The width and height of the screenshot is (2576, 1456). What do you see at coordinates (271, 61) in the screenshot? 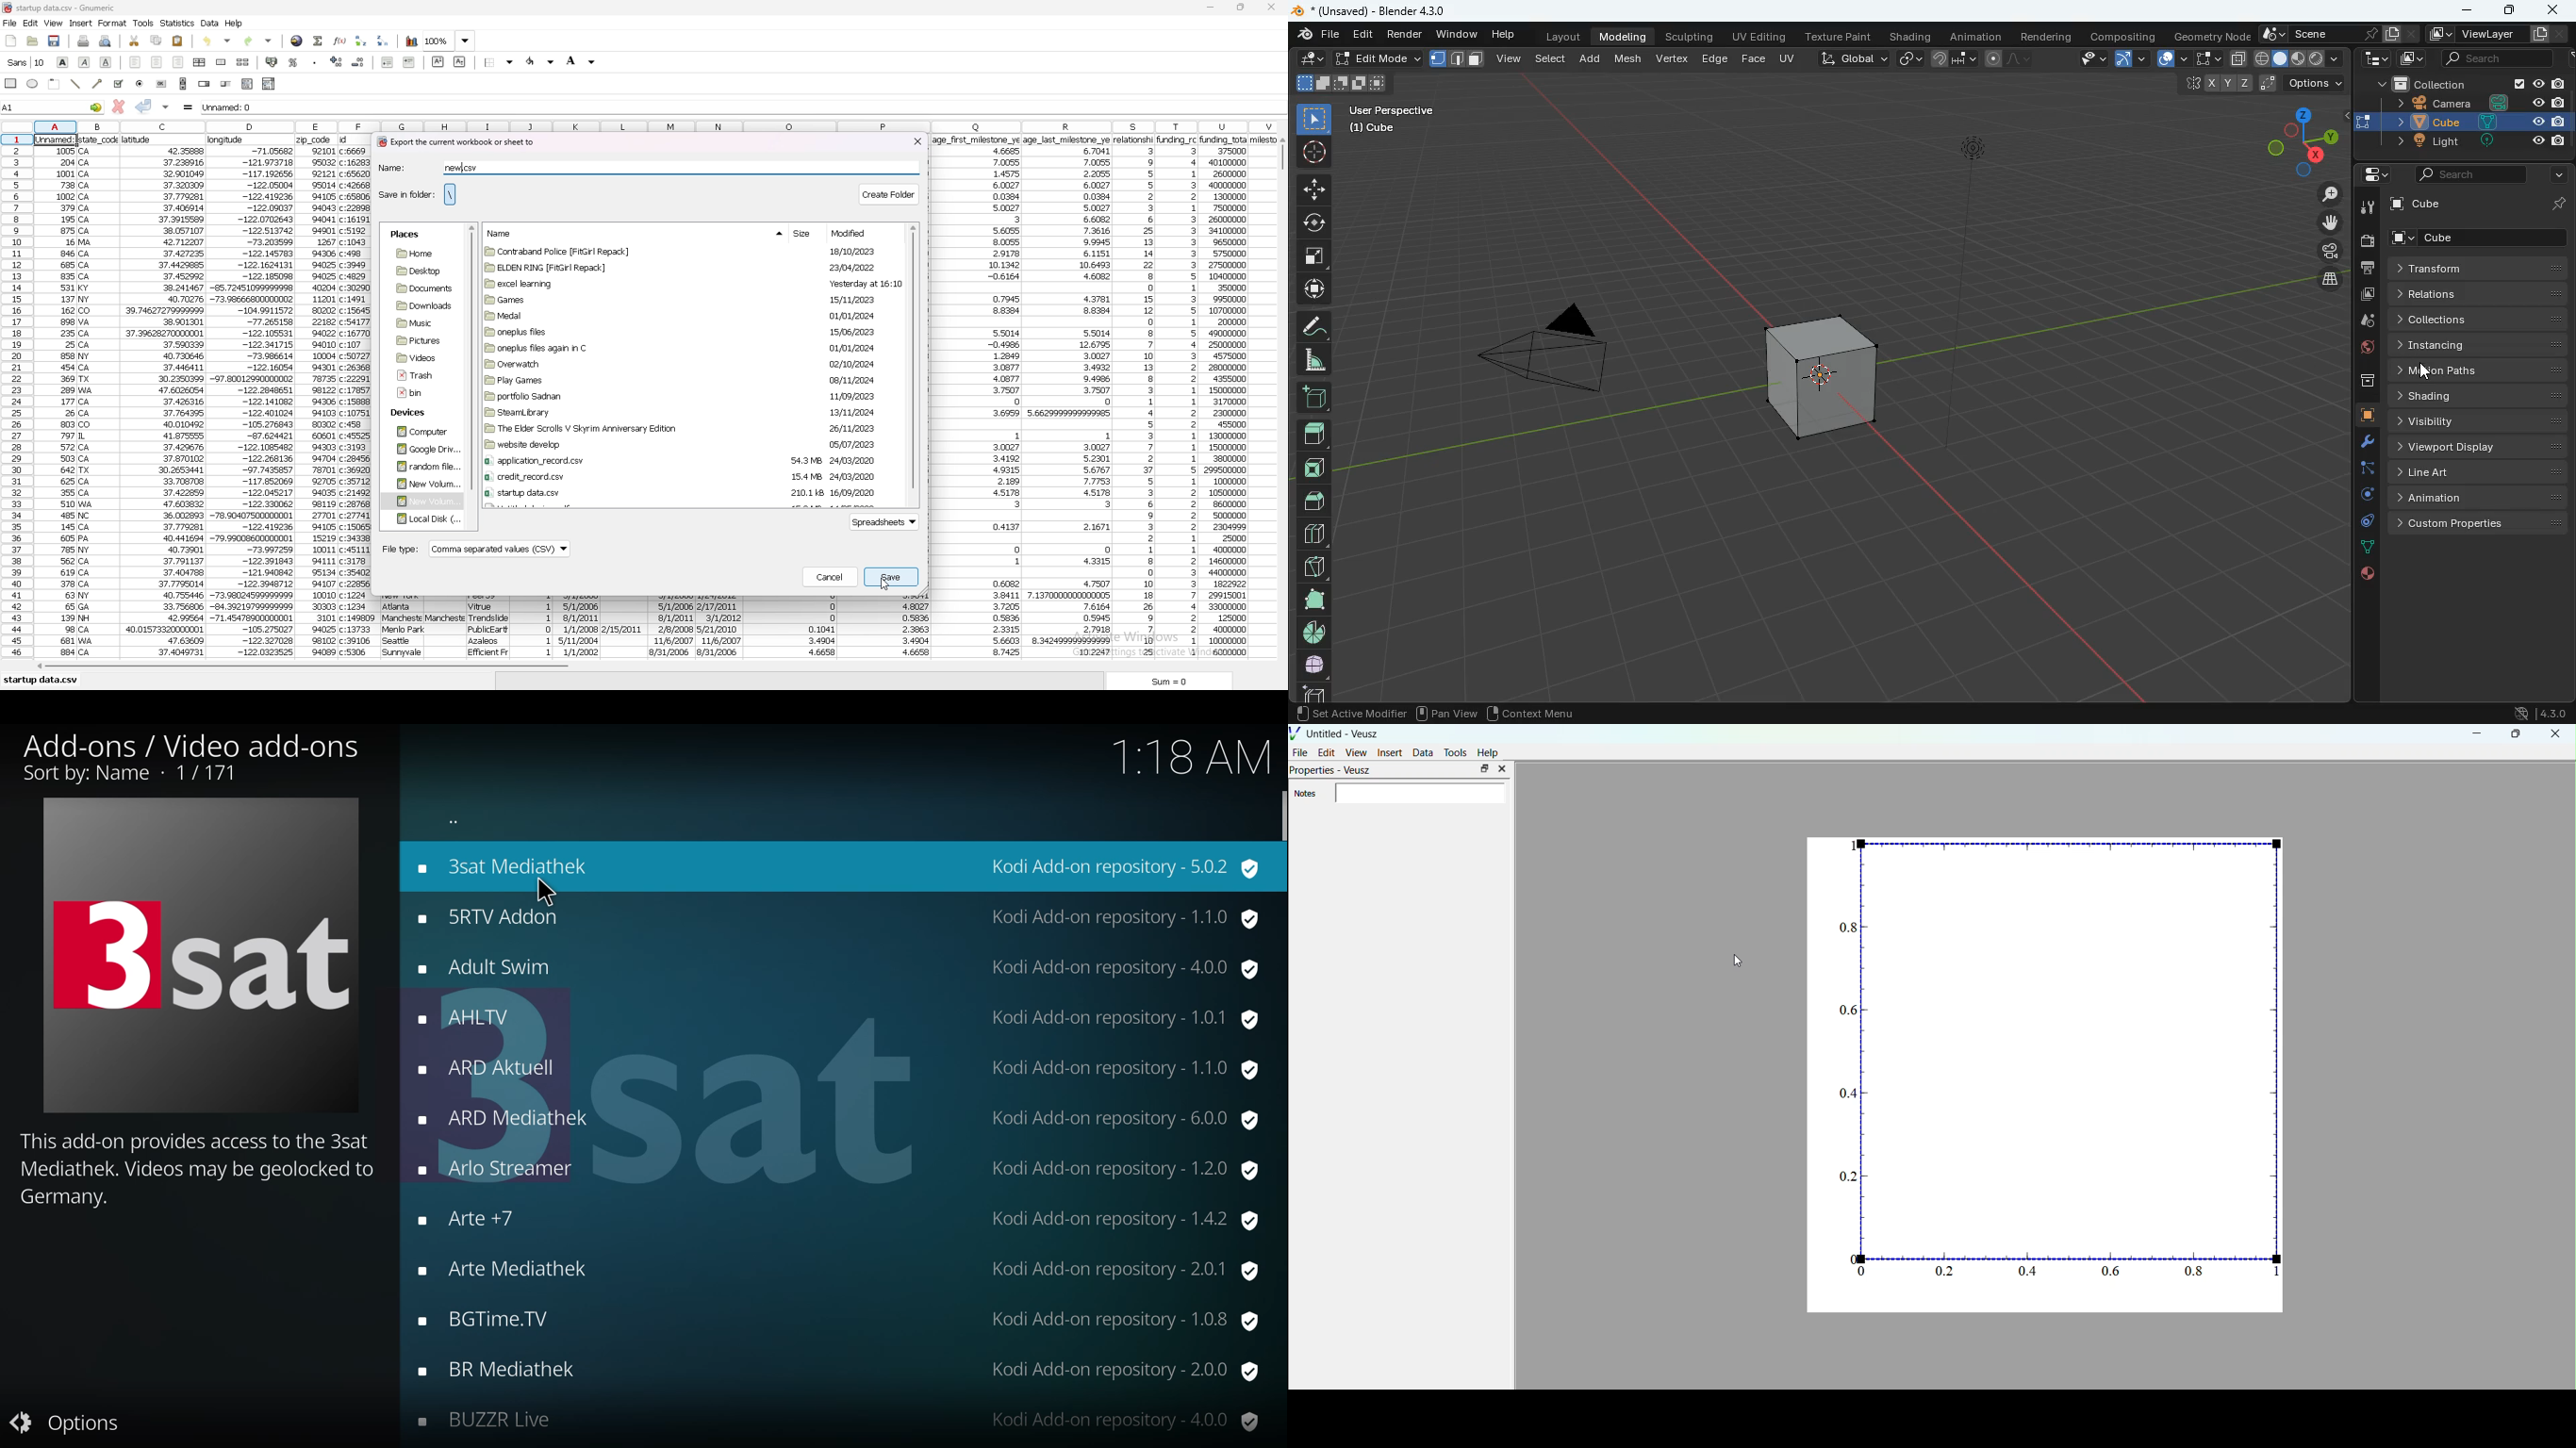
I see `accounting` at bounding box center [271, 61].